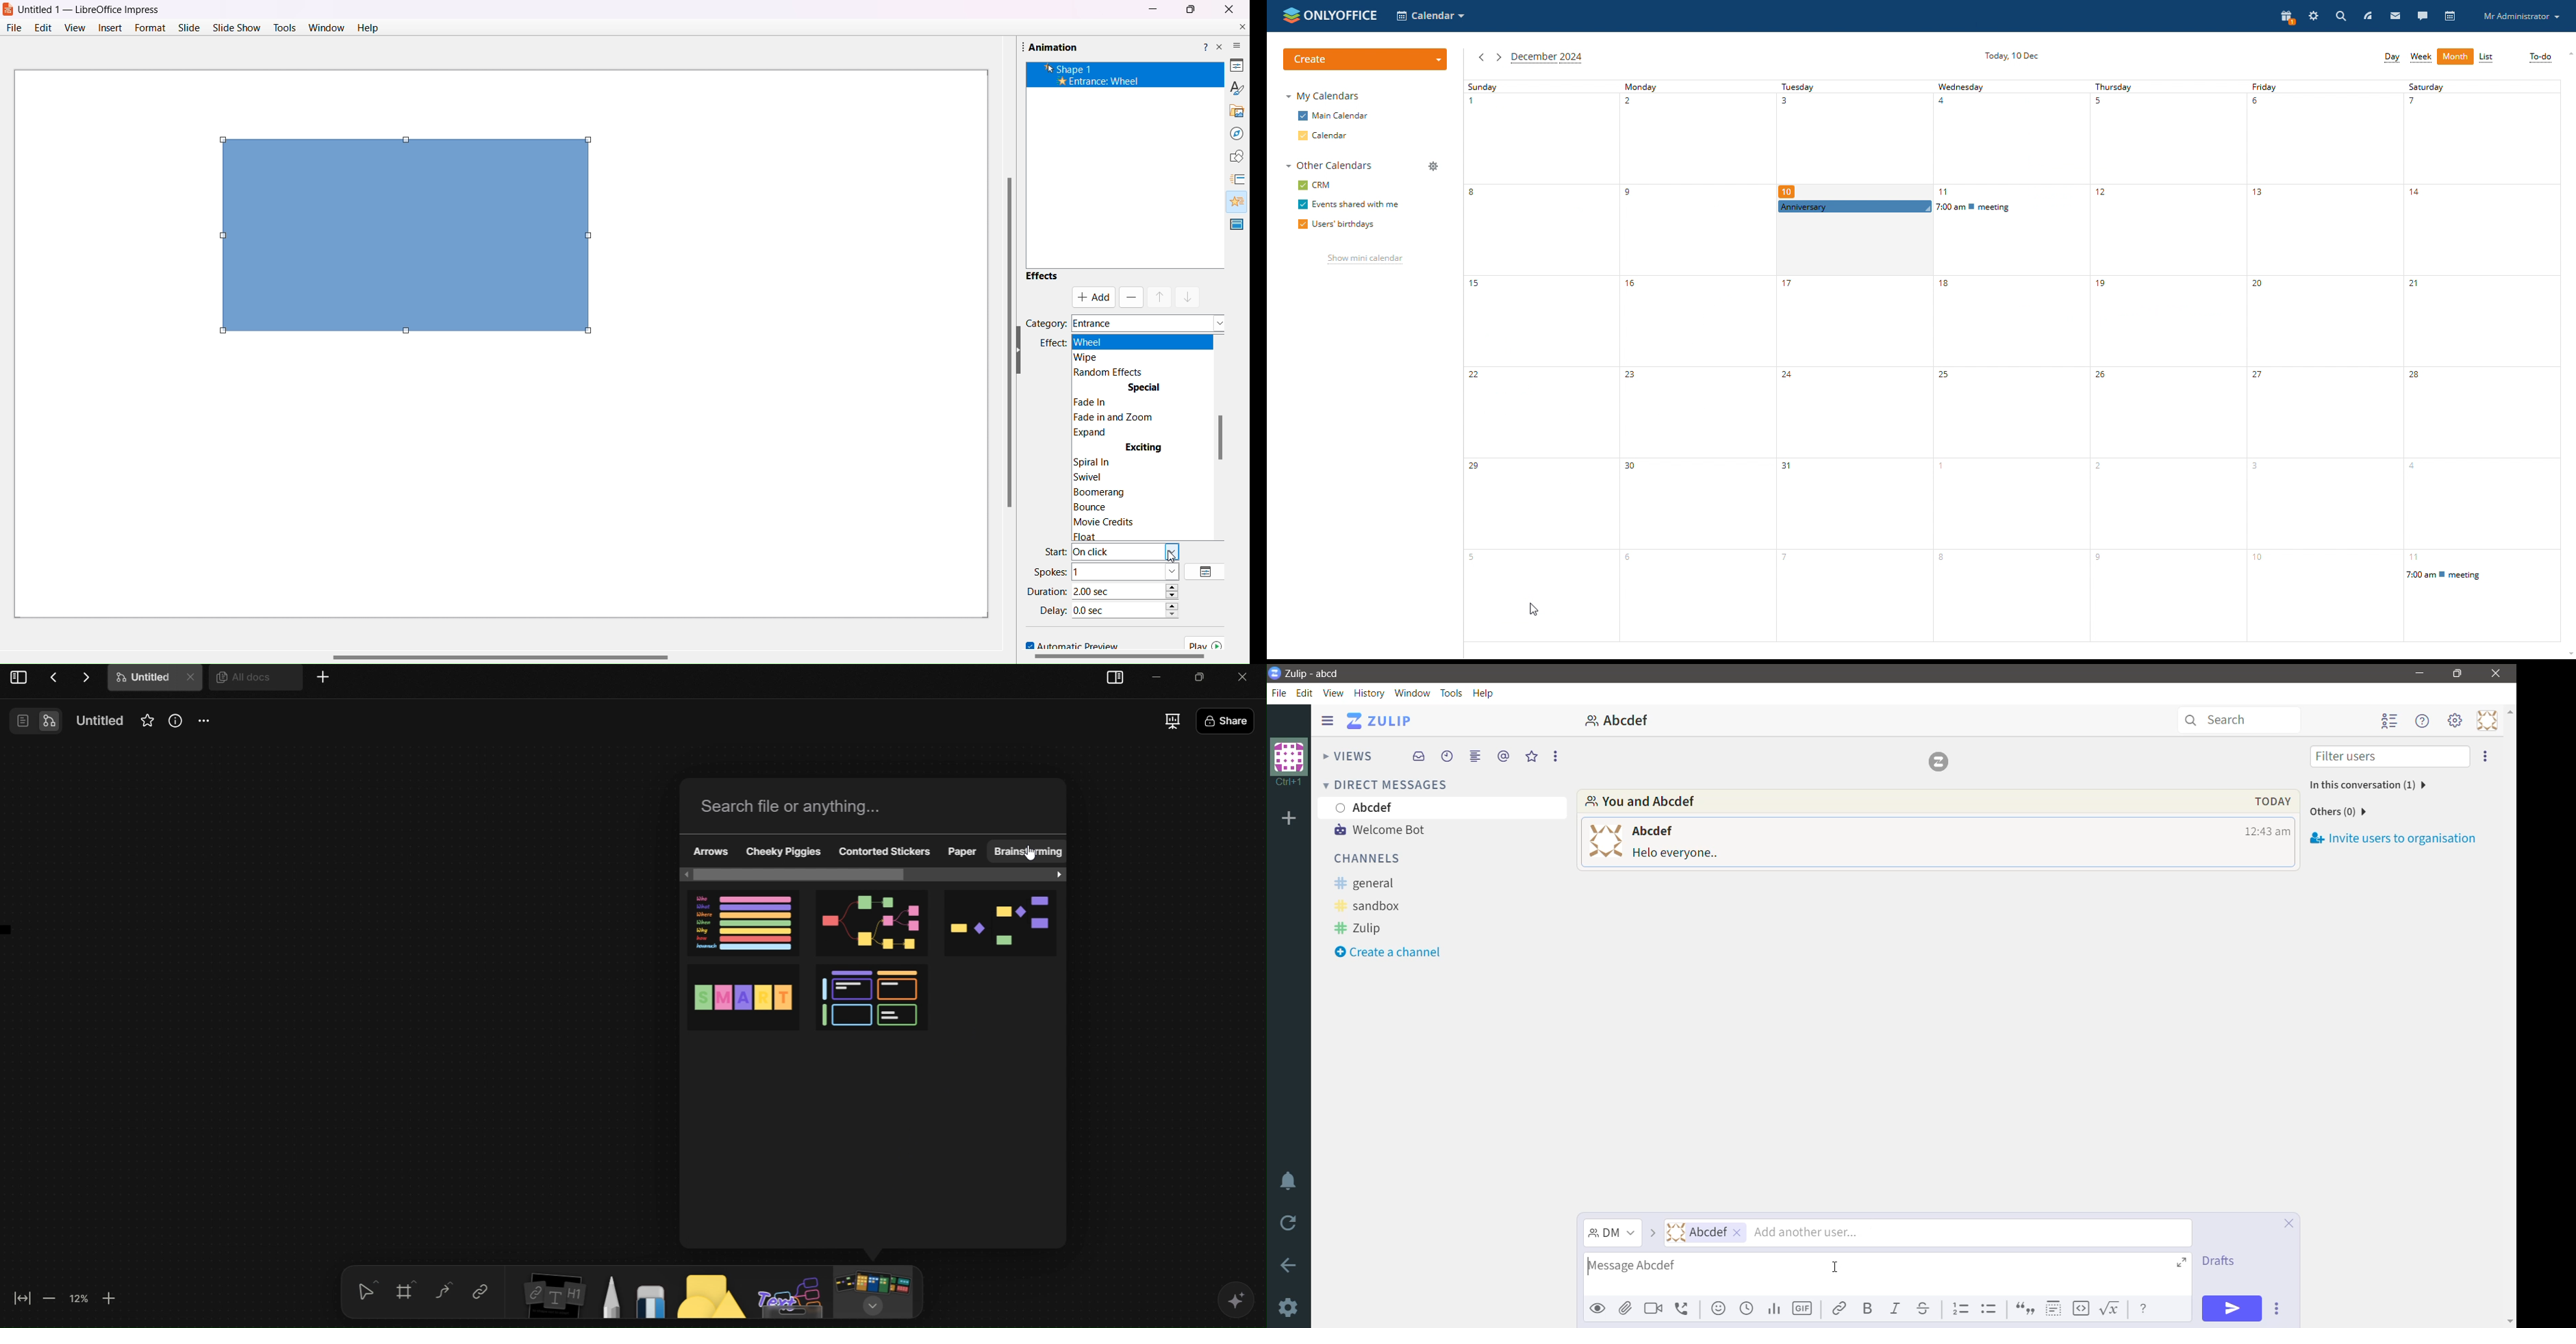 The height and width of the screenshot is (1344, 2576). What do you see at coordinates (2453, 58) in the screenshot?
I see `more` at bounding box center [2453, 58].